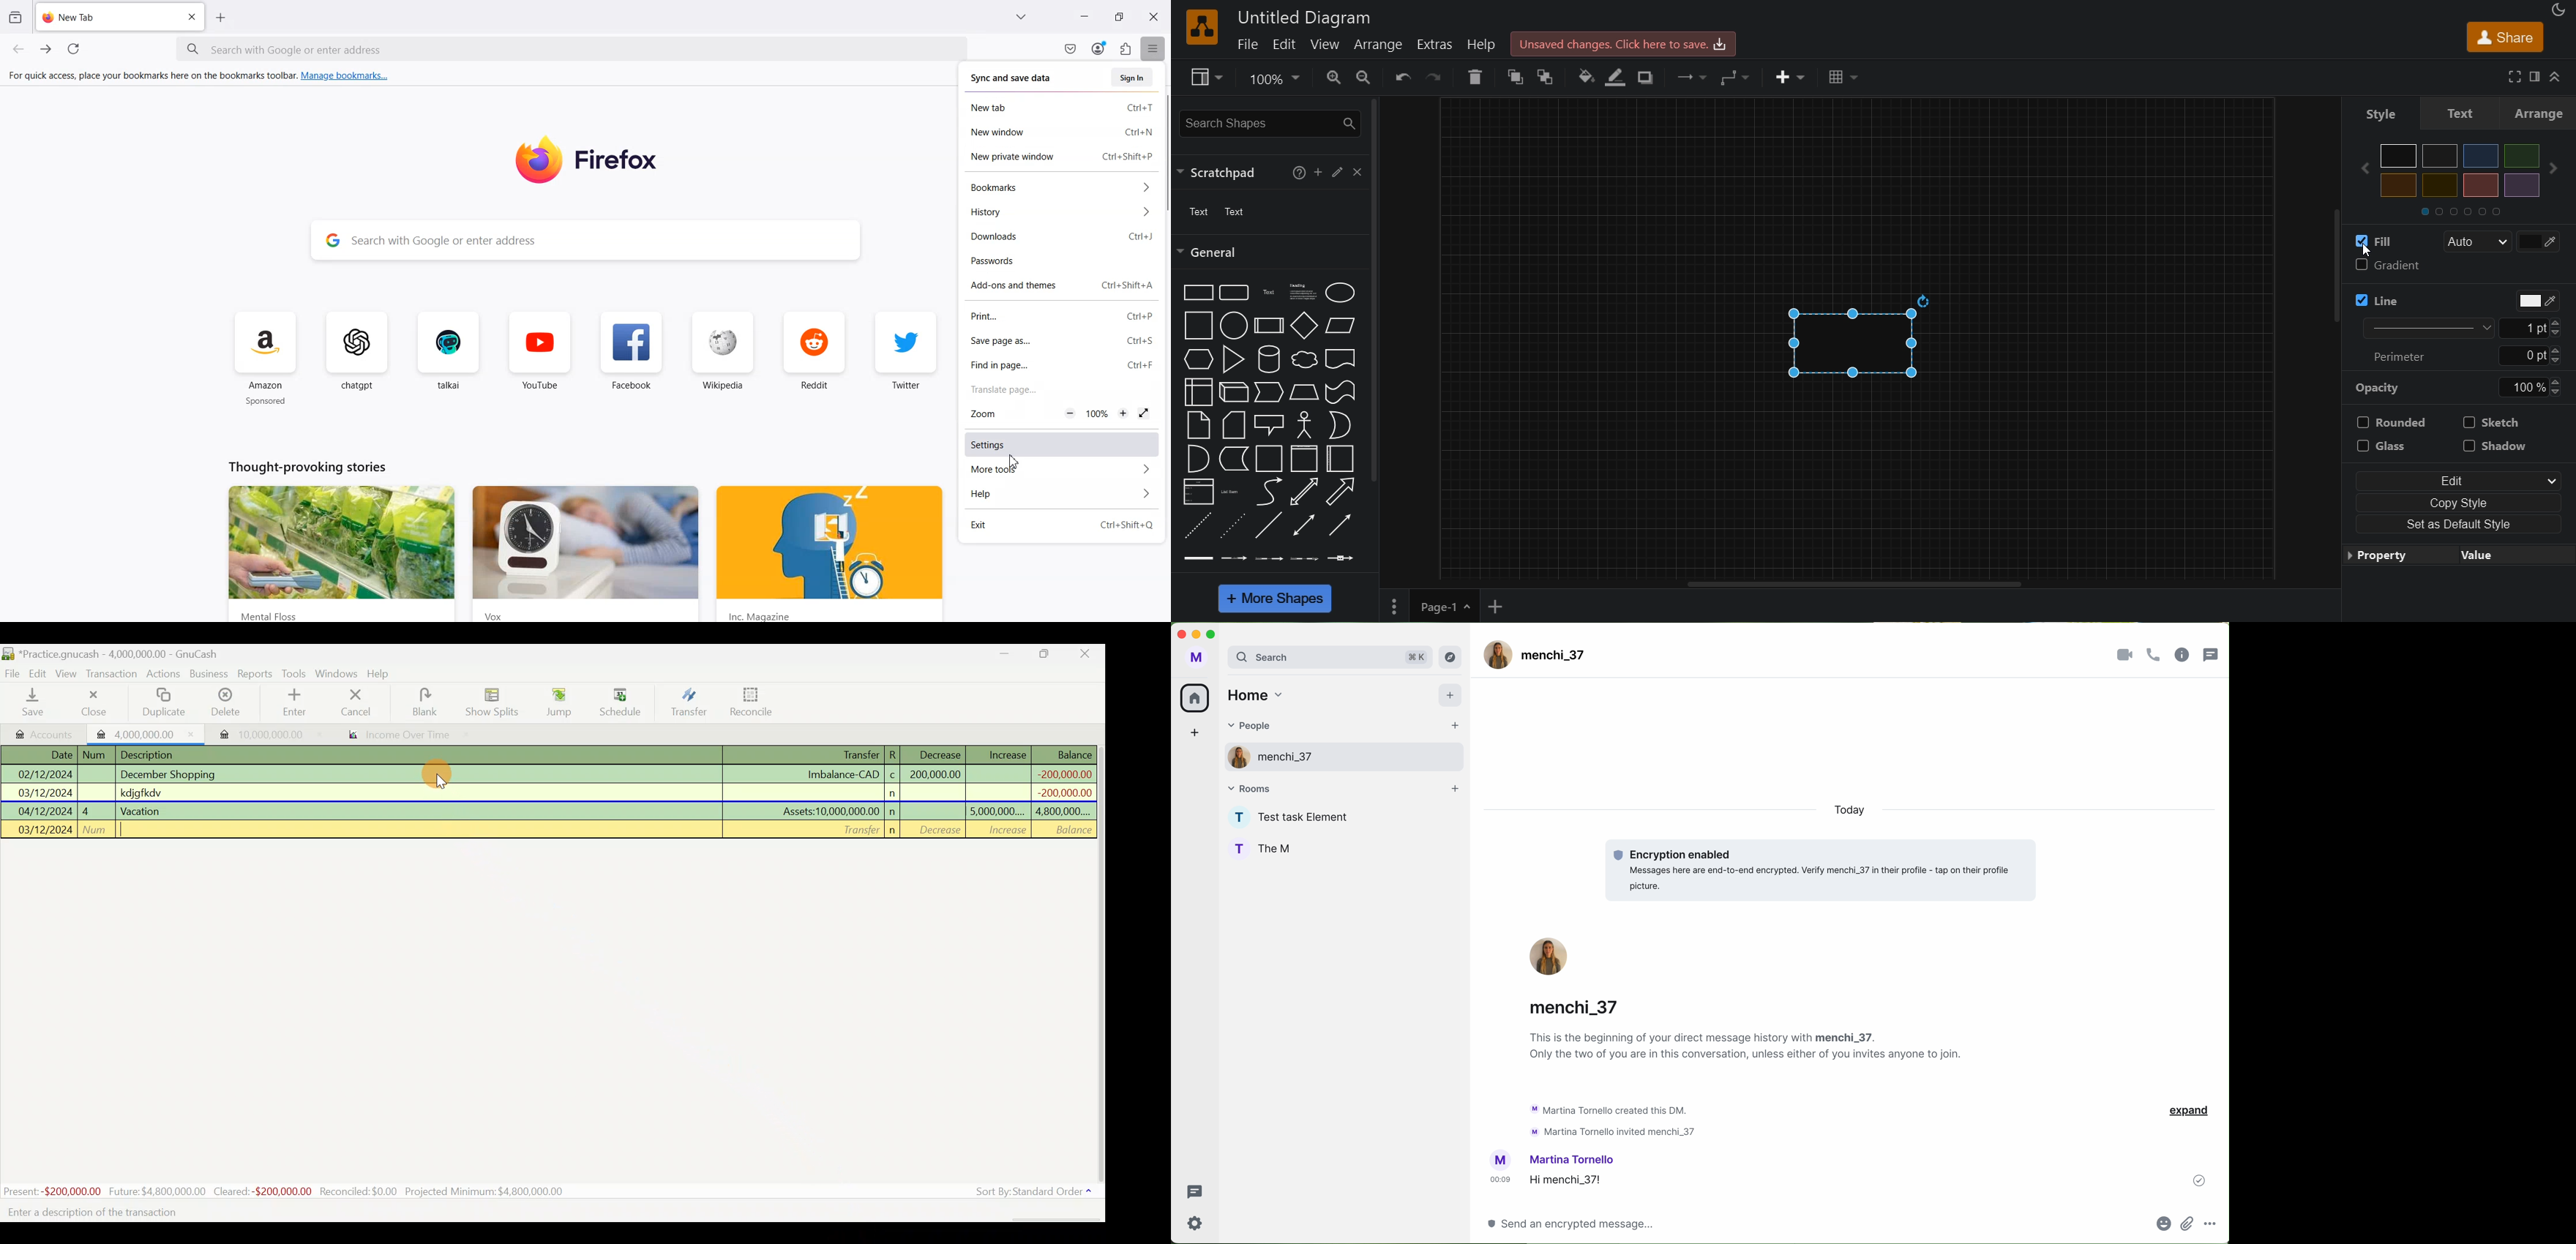 This screenshot has width=2576, height=1260. Describe the element at coordinates (1513, 76) in the screenshot. I see `to front` at that location.